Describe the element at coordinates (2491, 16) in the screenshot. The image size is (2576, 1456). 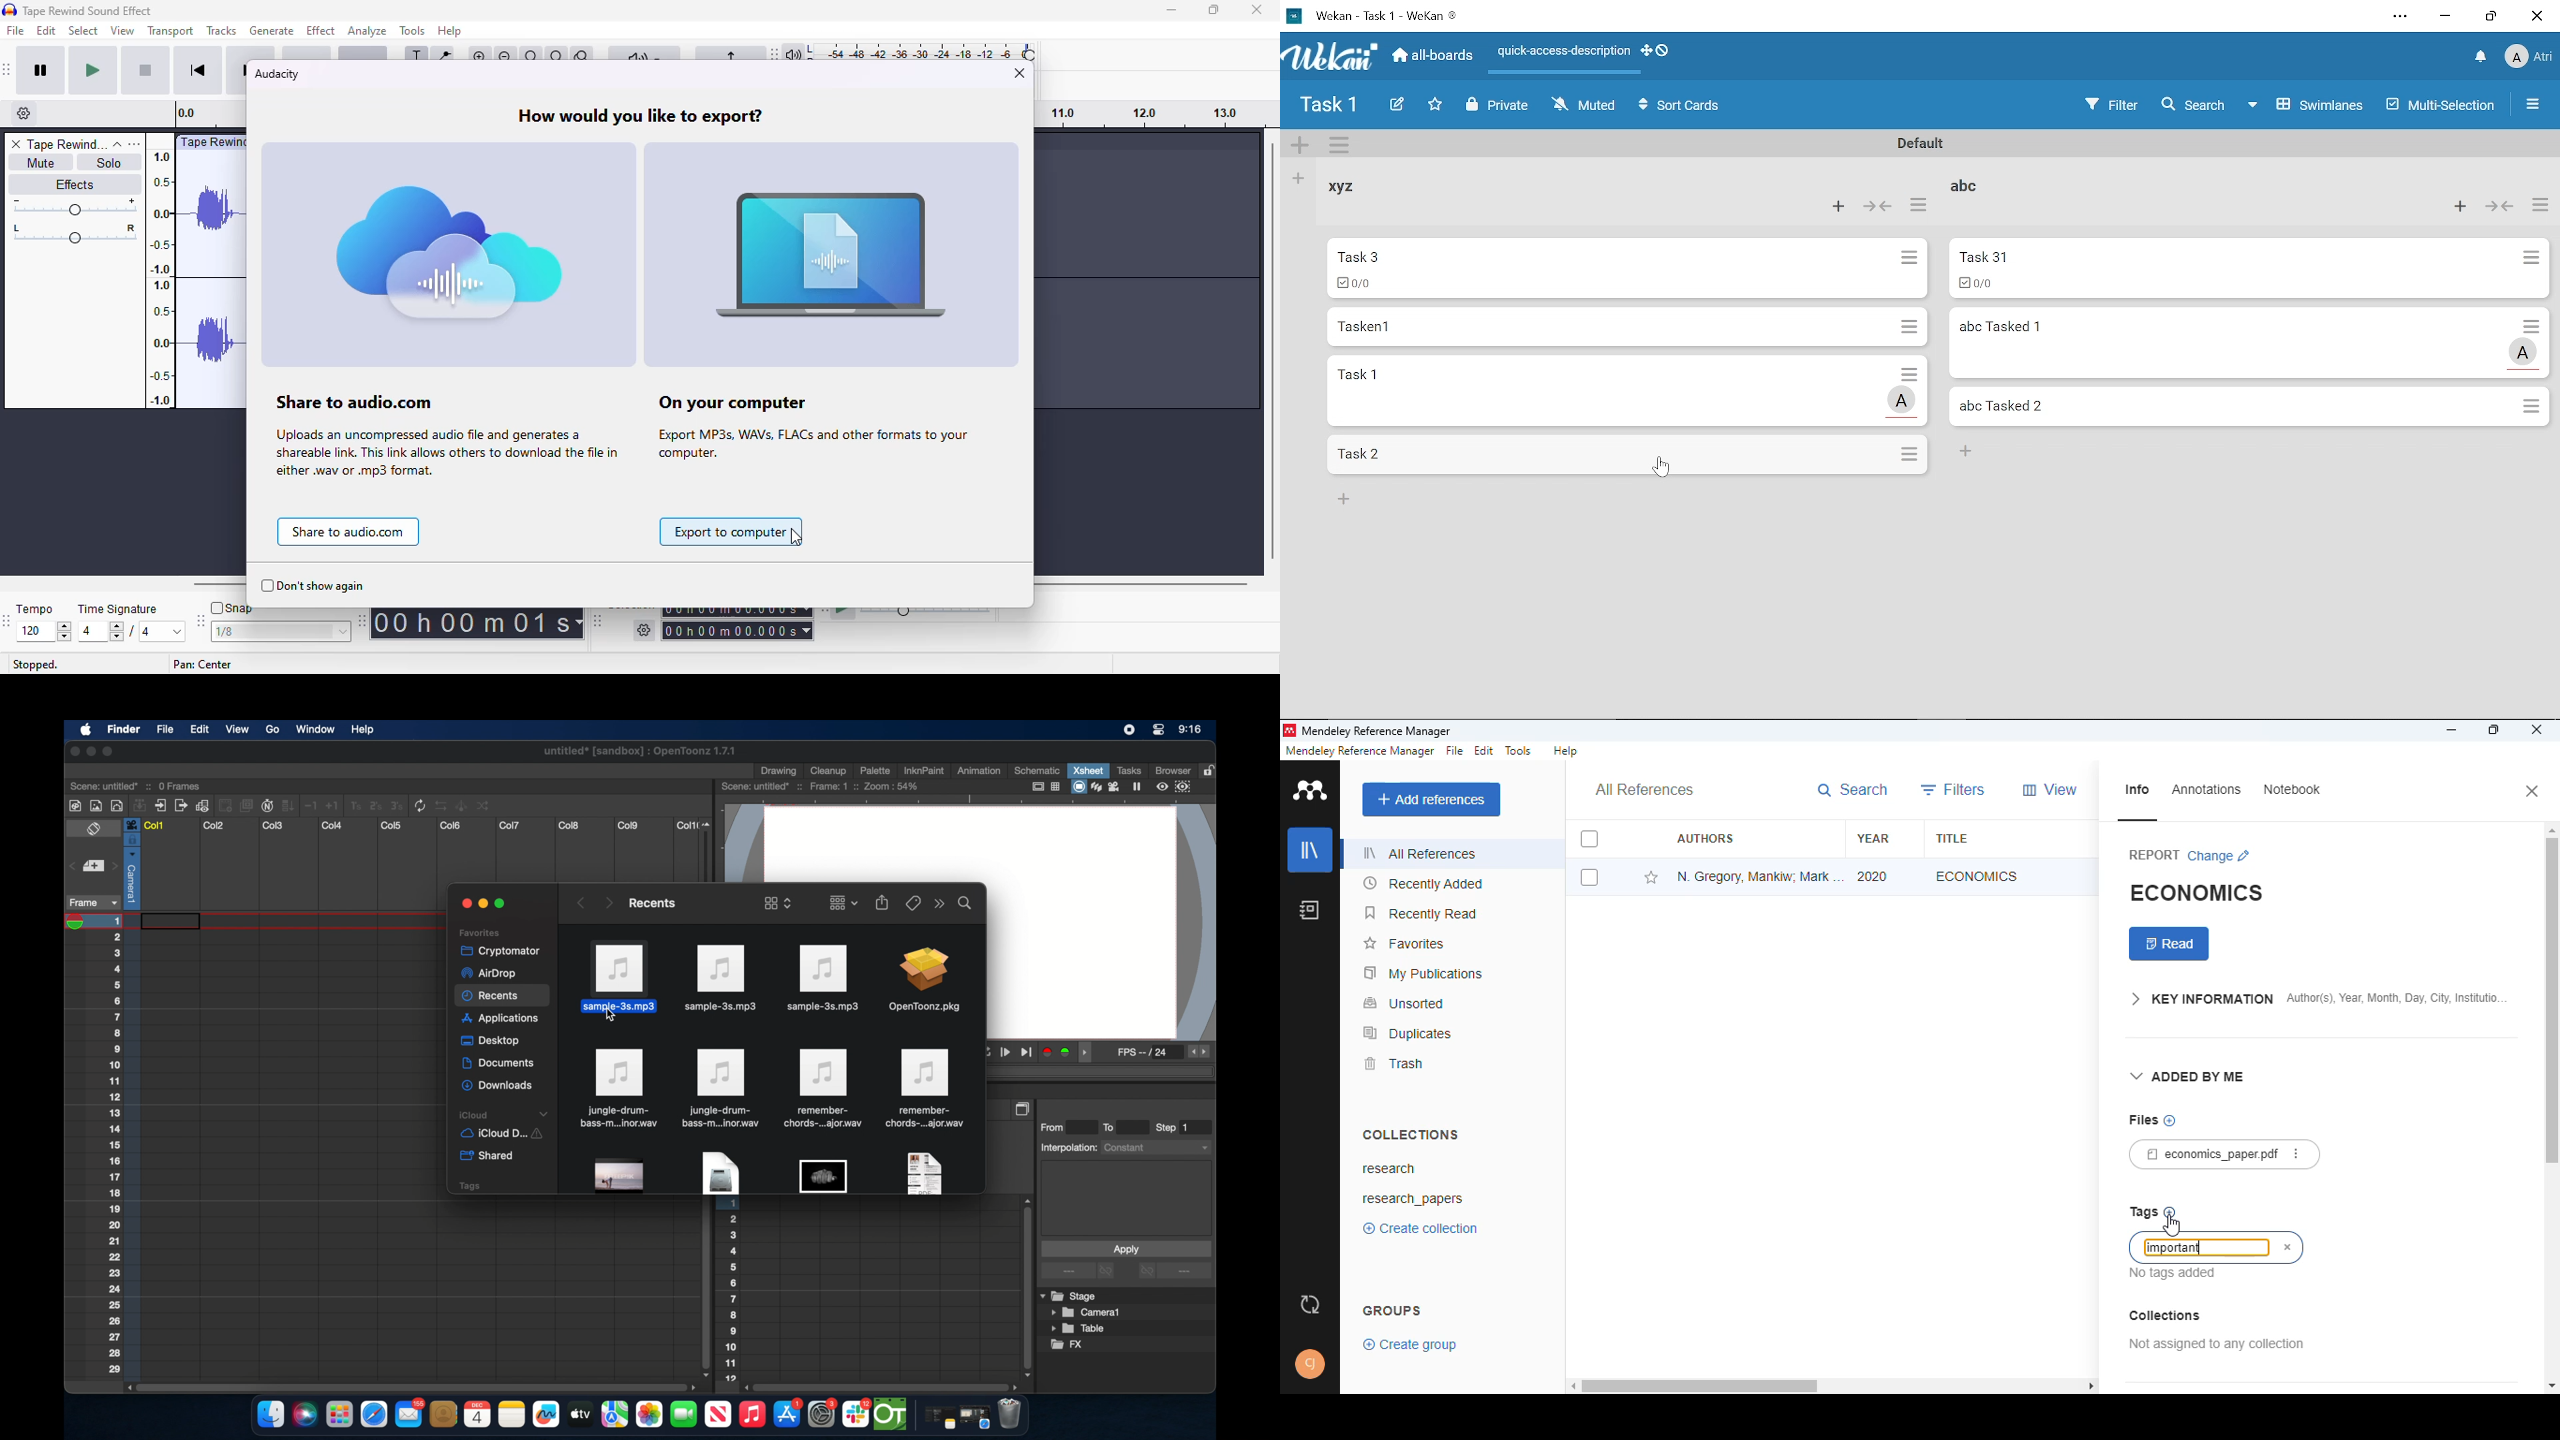
I see `Restore down` at that location.